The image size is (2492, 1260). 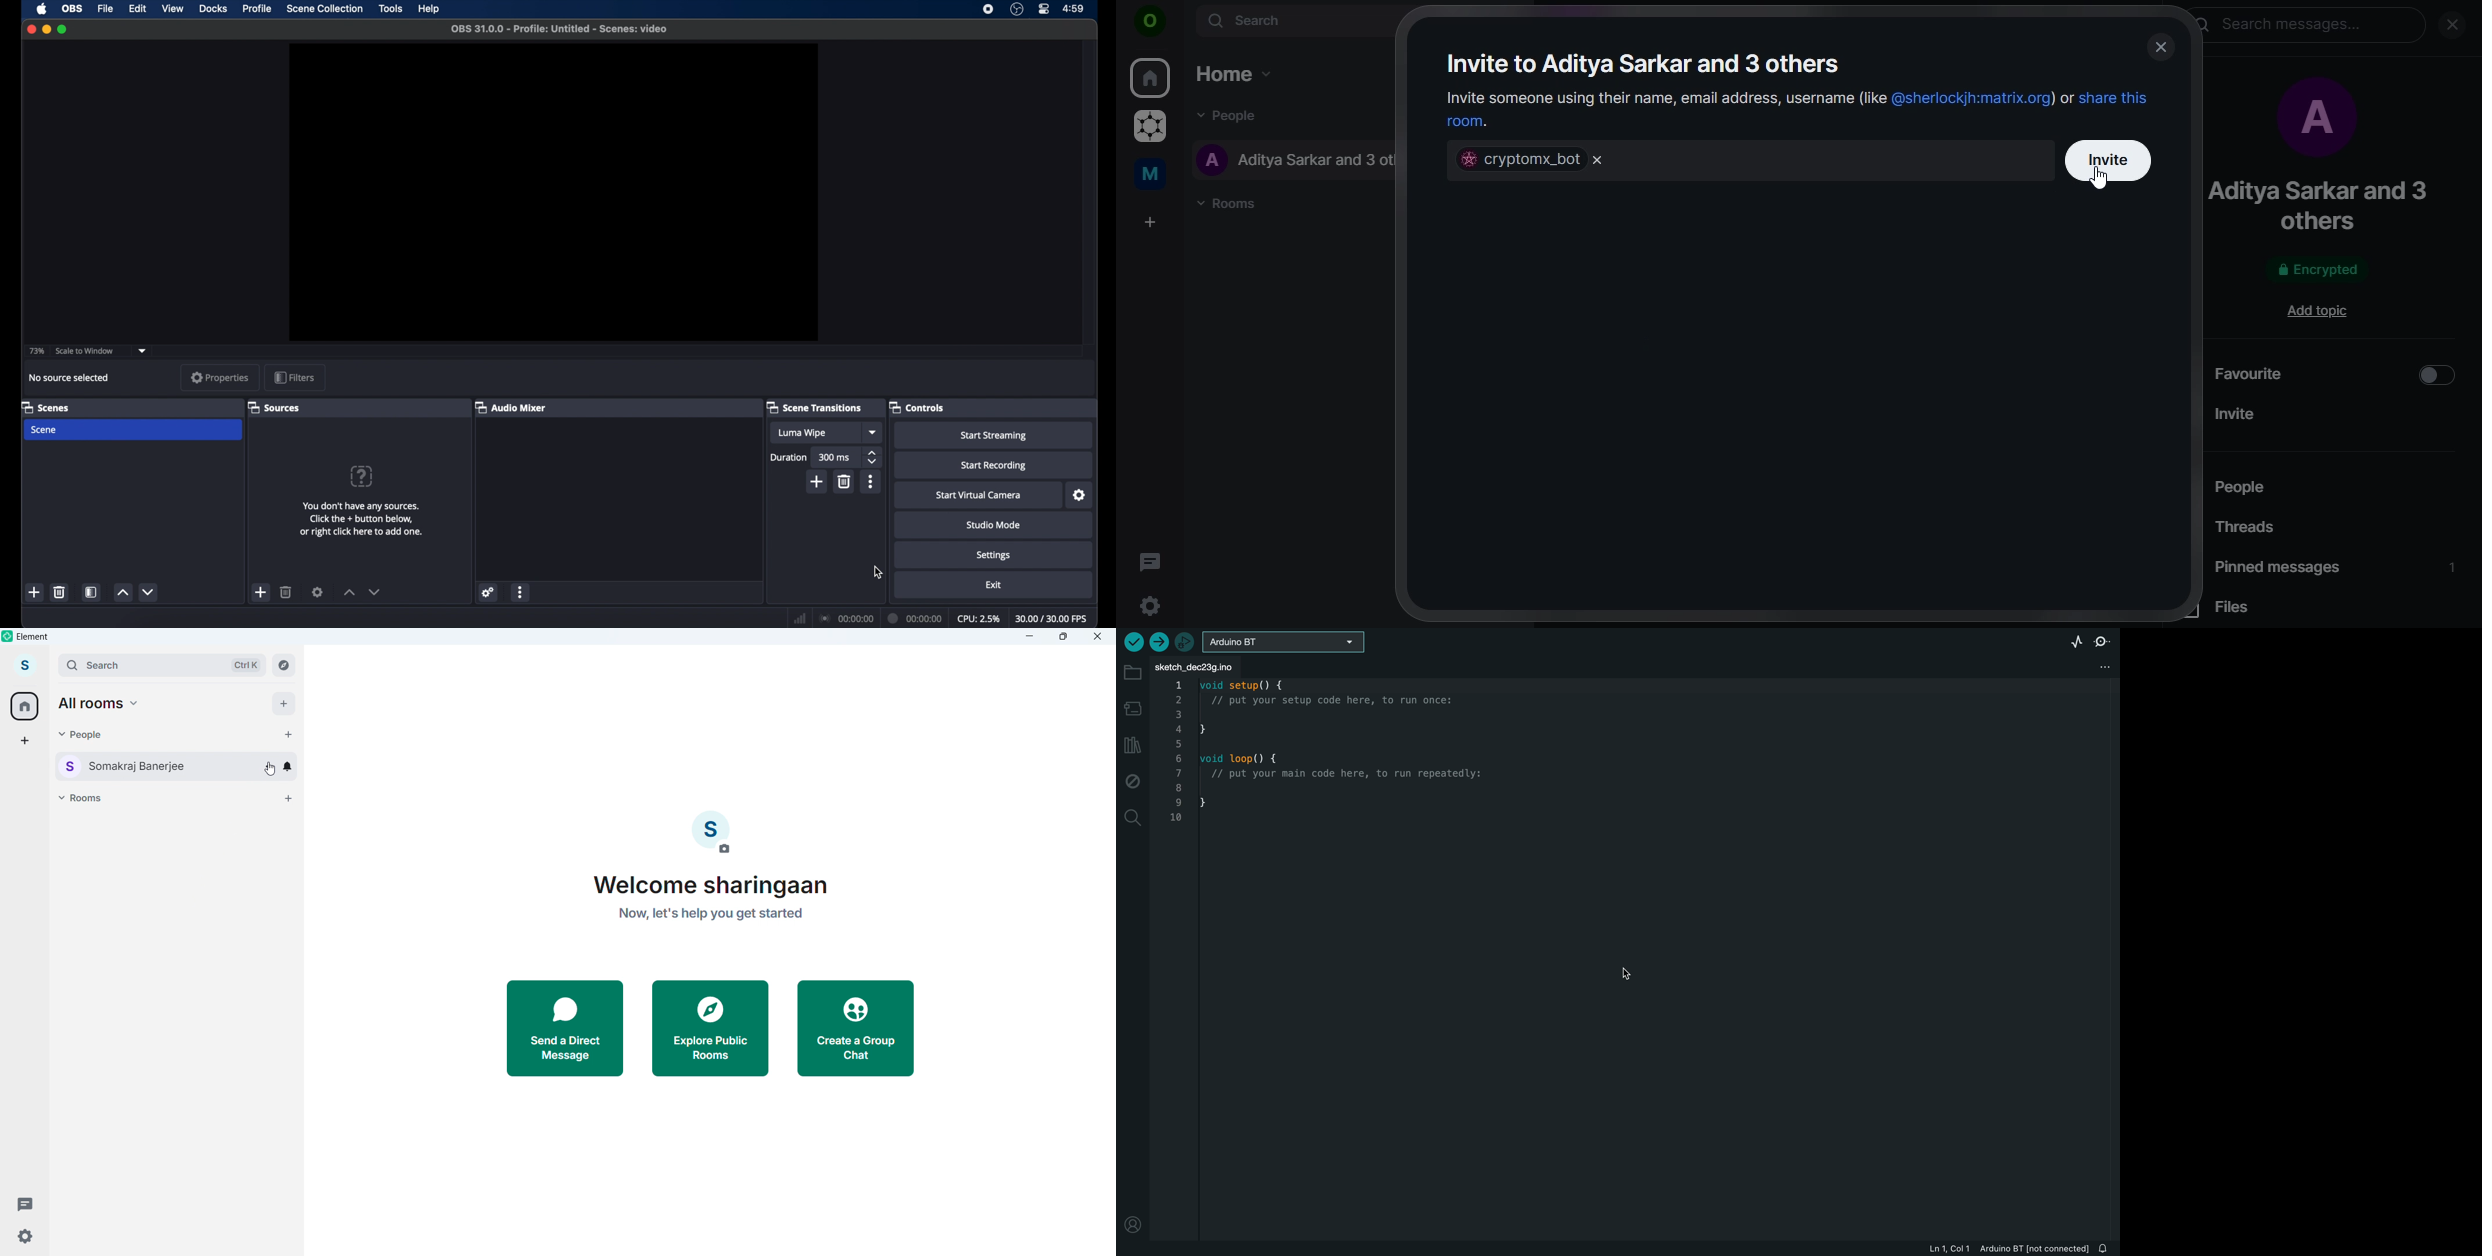 I want to click on OBS 31.0.0 - Profile: Untitled - Scenes: video, so click(x=562, y=28).